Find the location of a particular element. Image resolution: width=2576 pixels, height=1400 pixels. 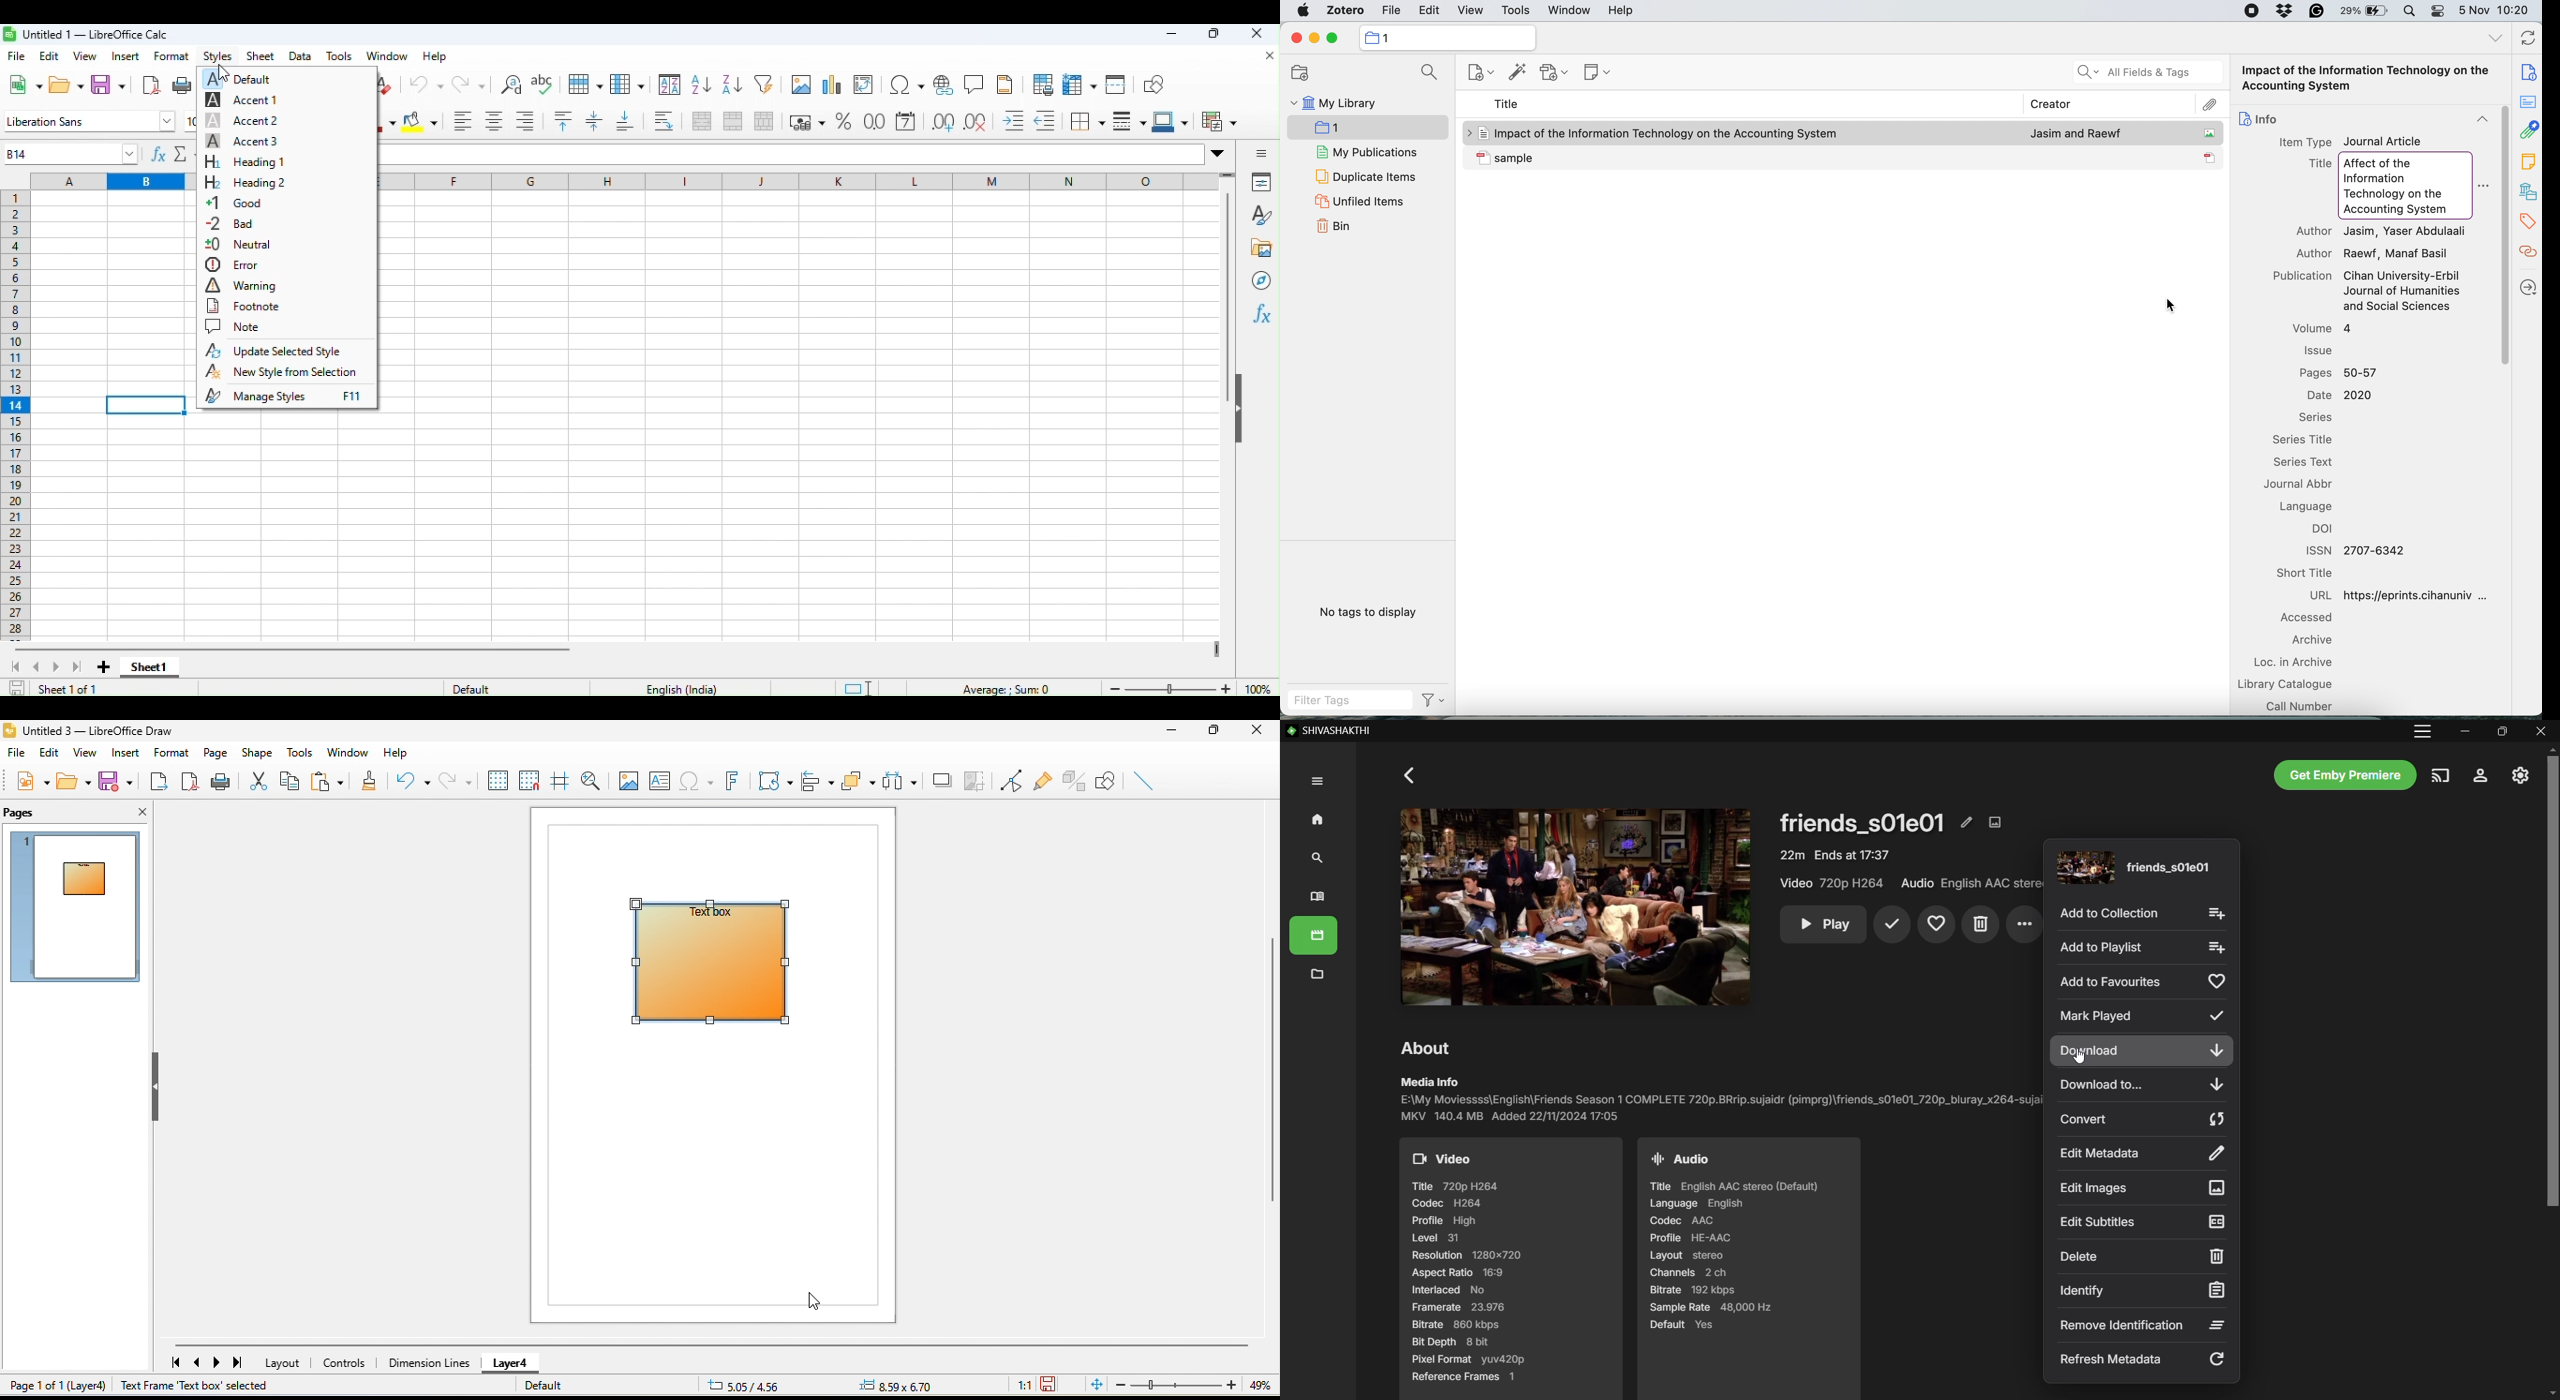

Upper align is located at coordinates (561, 123).